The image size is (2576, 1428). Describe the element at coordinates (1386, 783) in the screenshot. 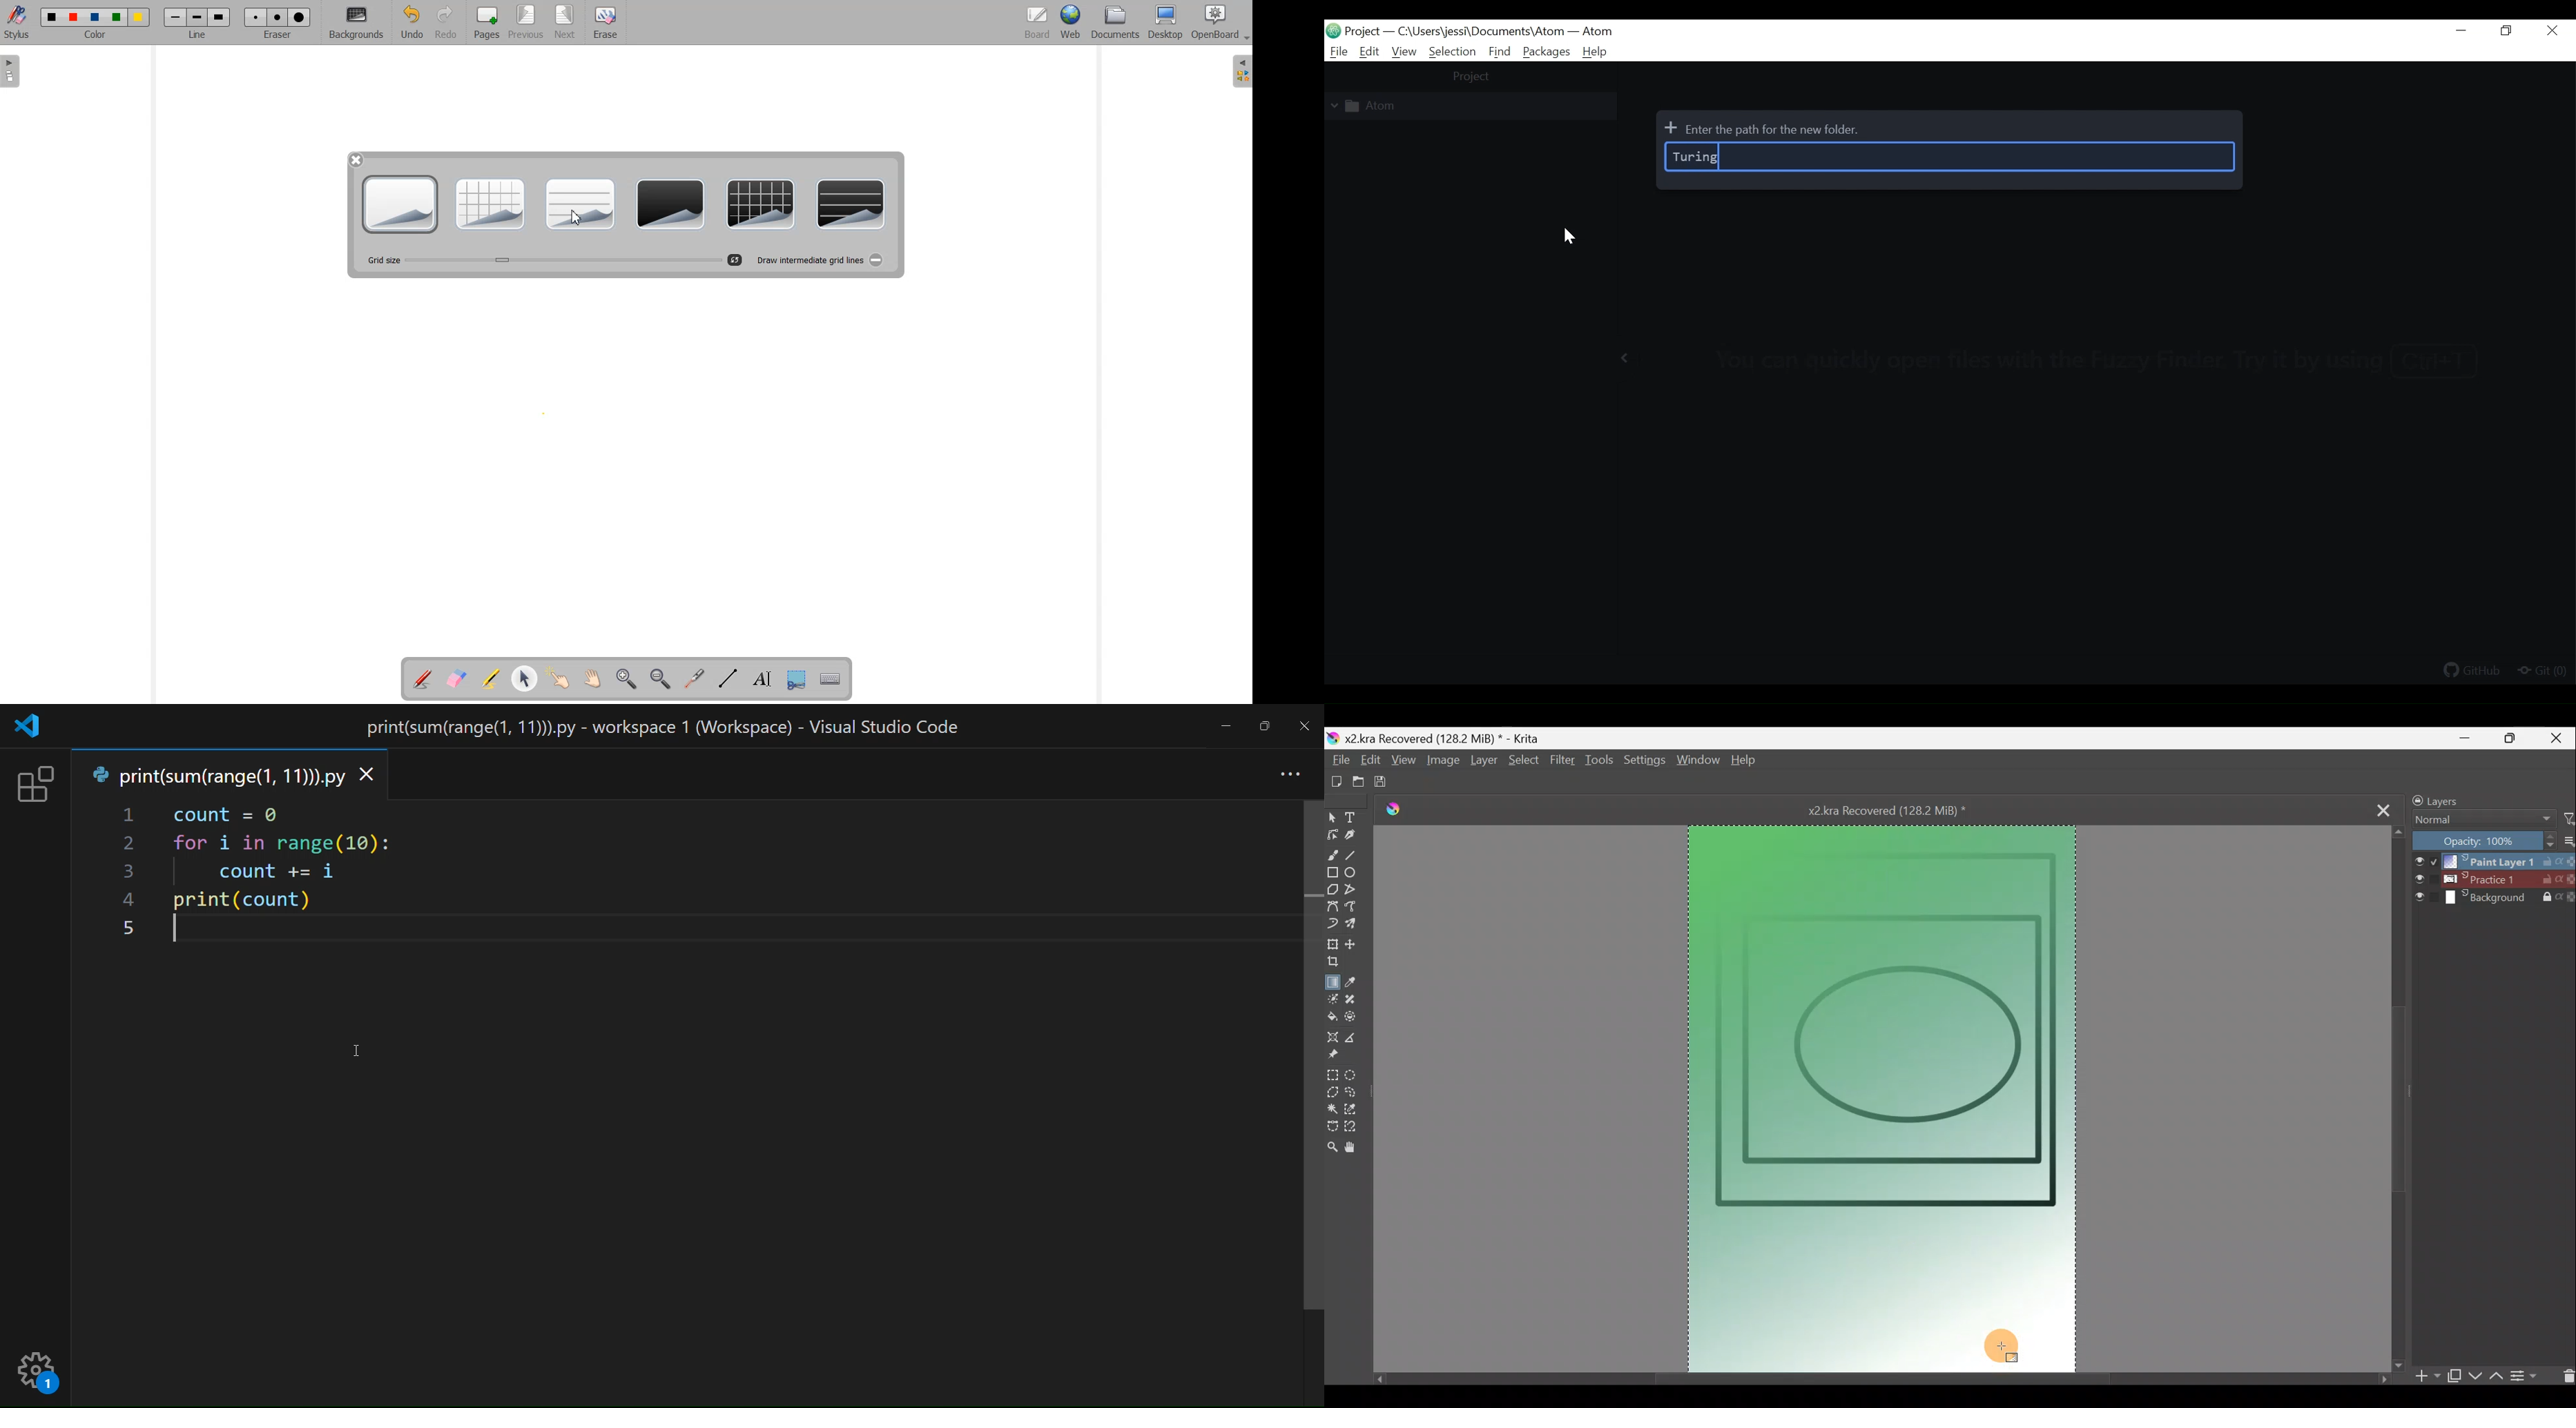

I see `Save` at that location.